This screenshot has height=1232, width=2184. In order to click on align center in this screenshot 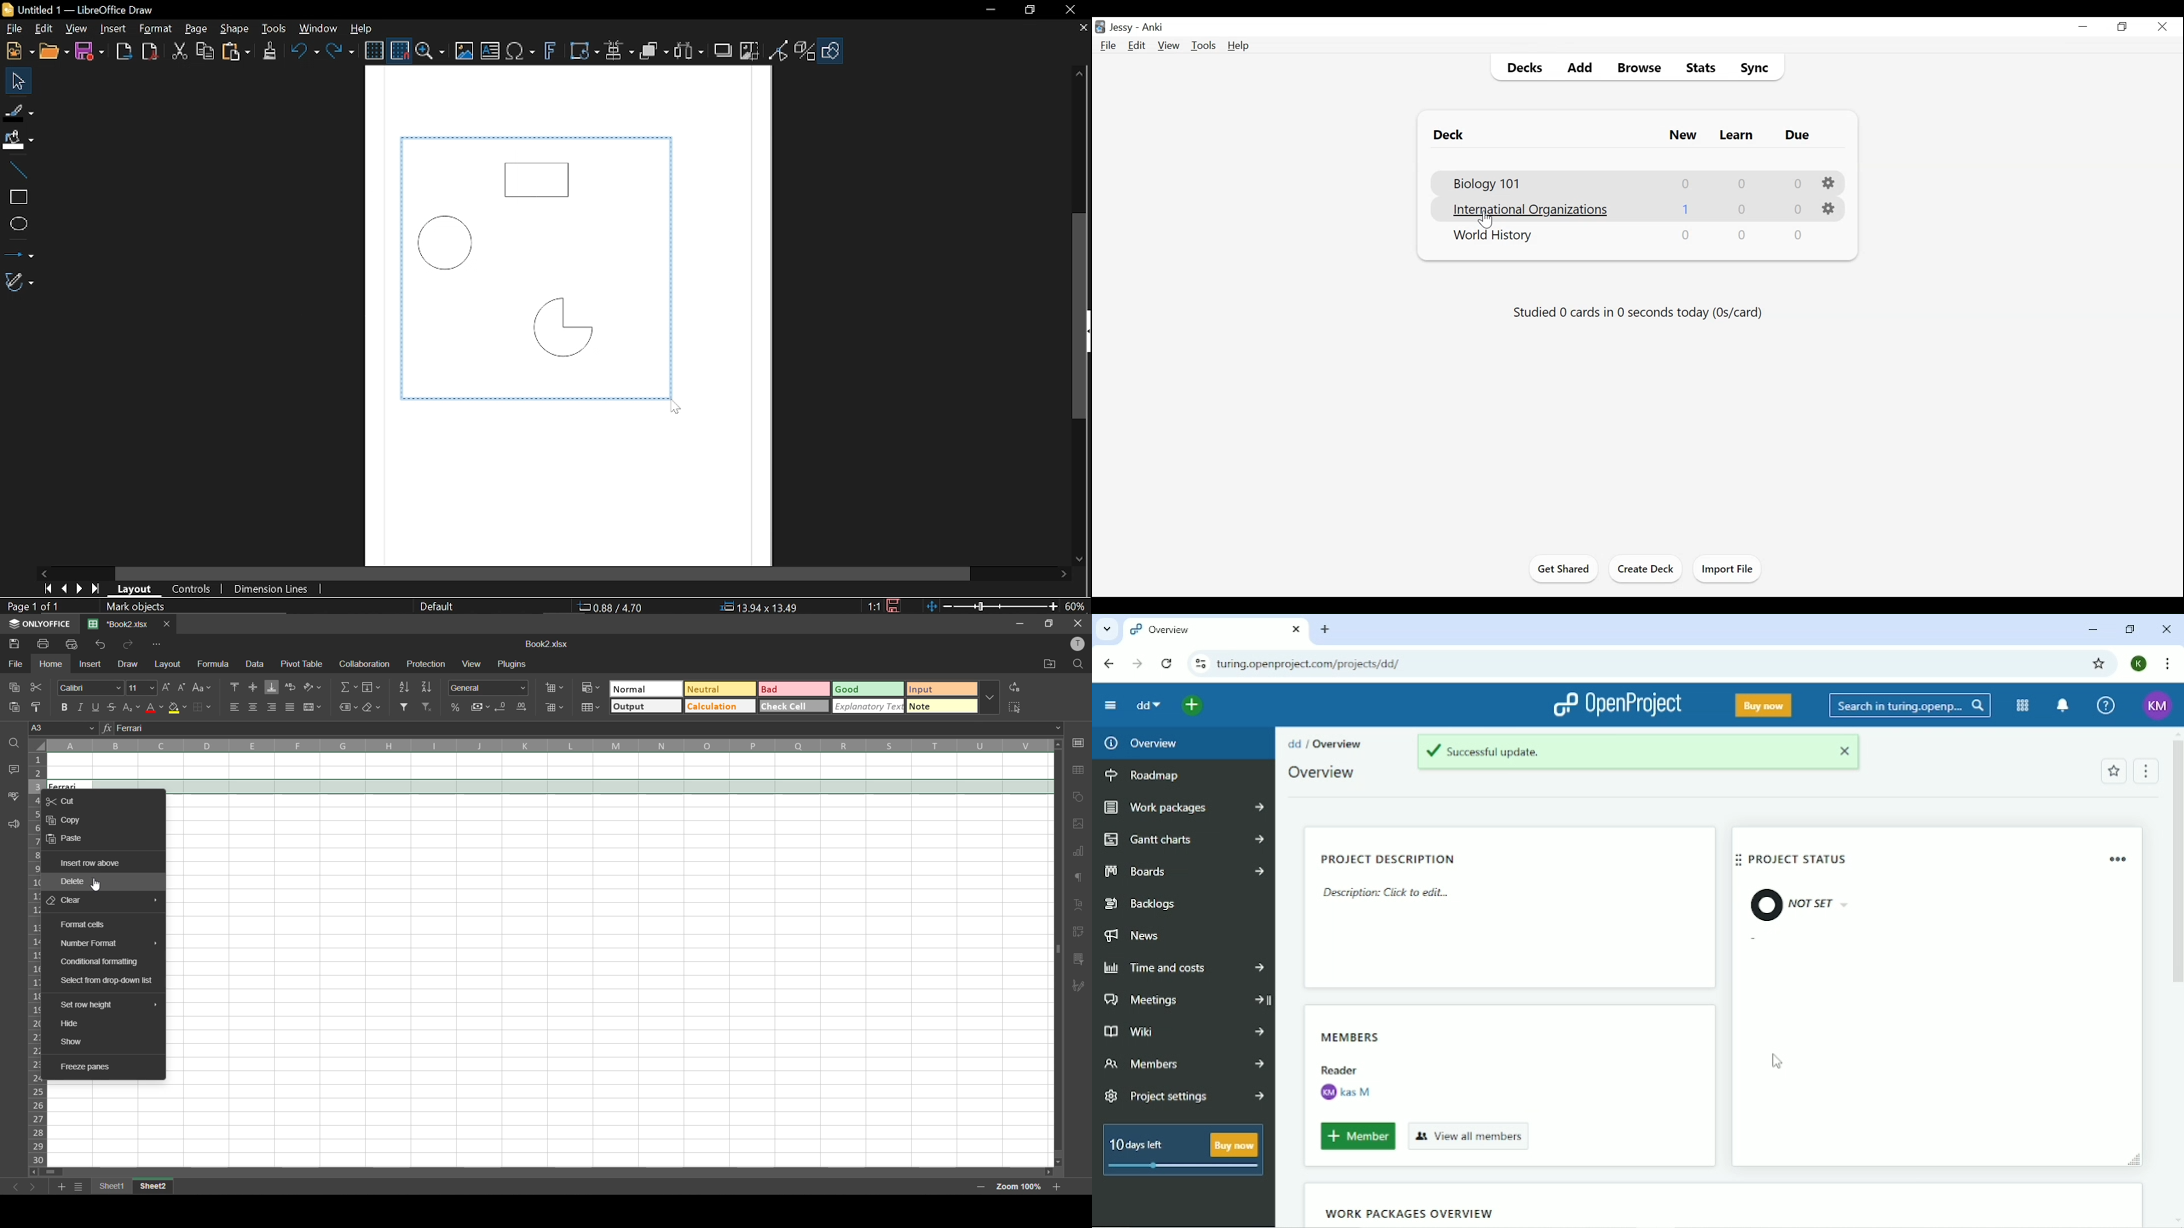, I will do `click(254, 707)`.